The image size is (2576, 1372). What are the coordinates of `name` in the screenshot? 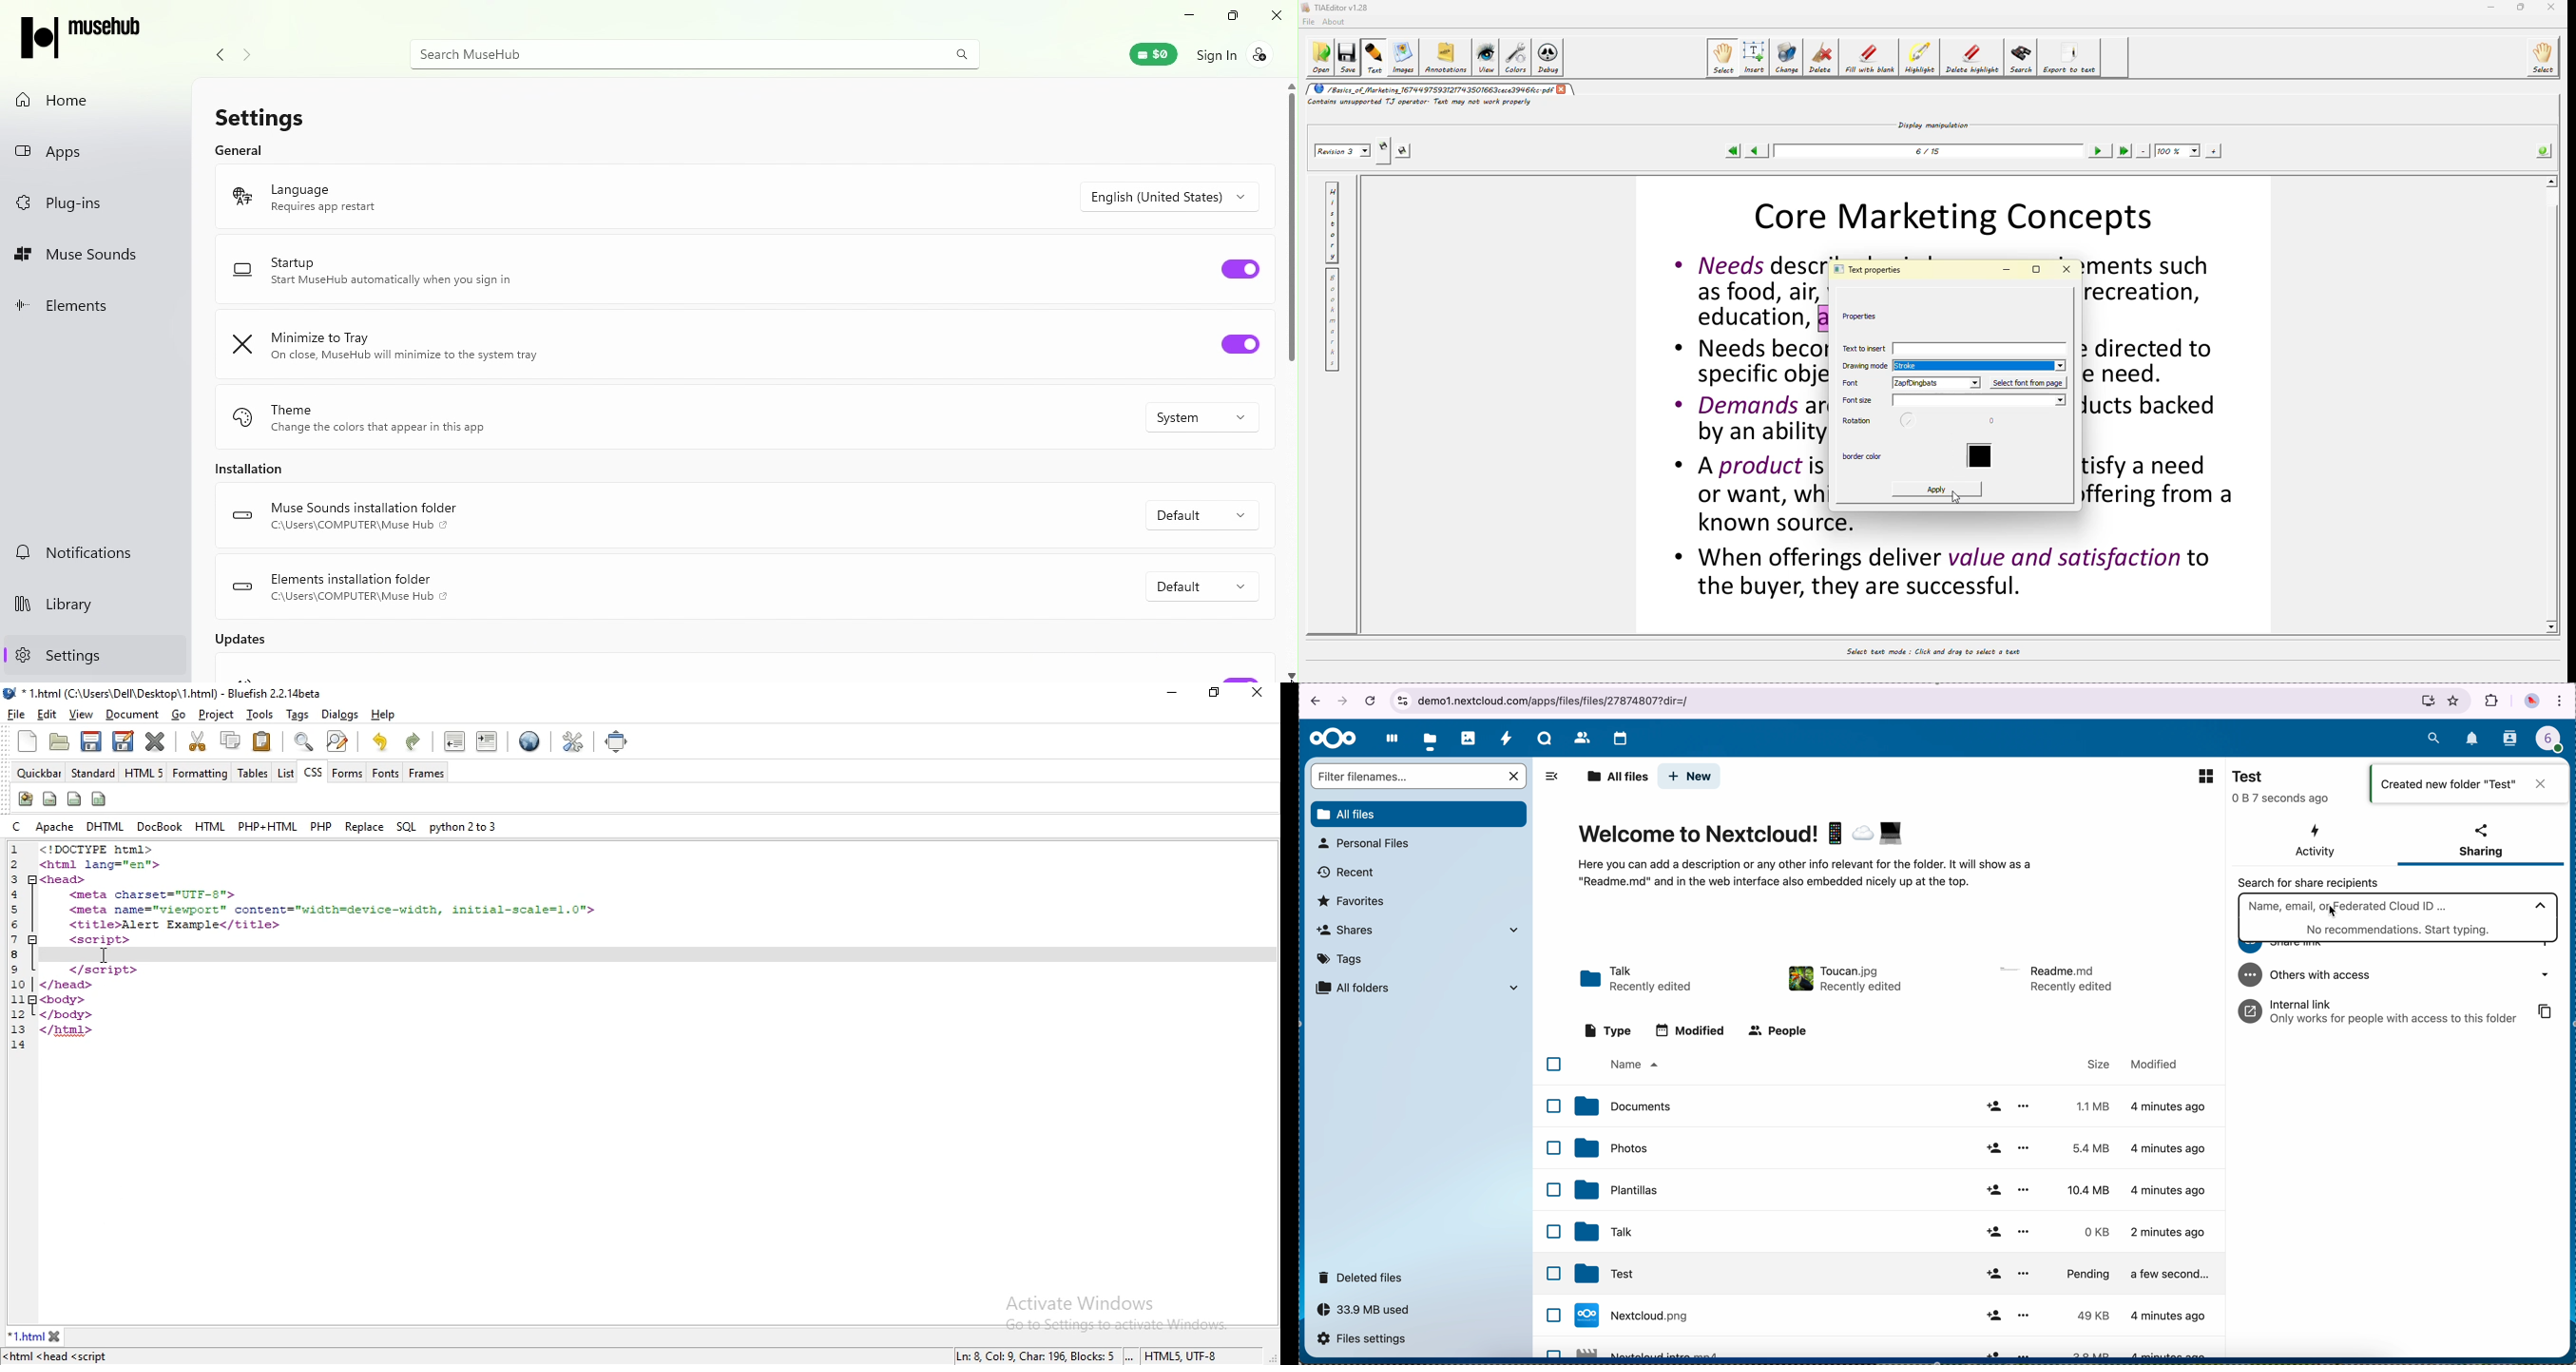 It's located at (1633, 1065).